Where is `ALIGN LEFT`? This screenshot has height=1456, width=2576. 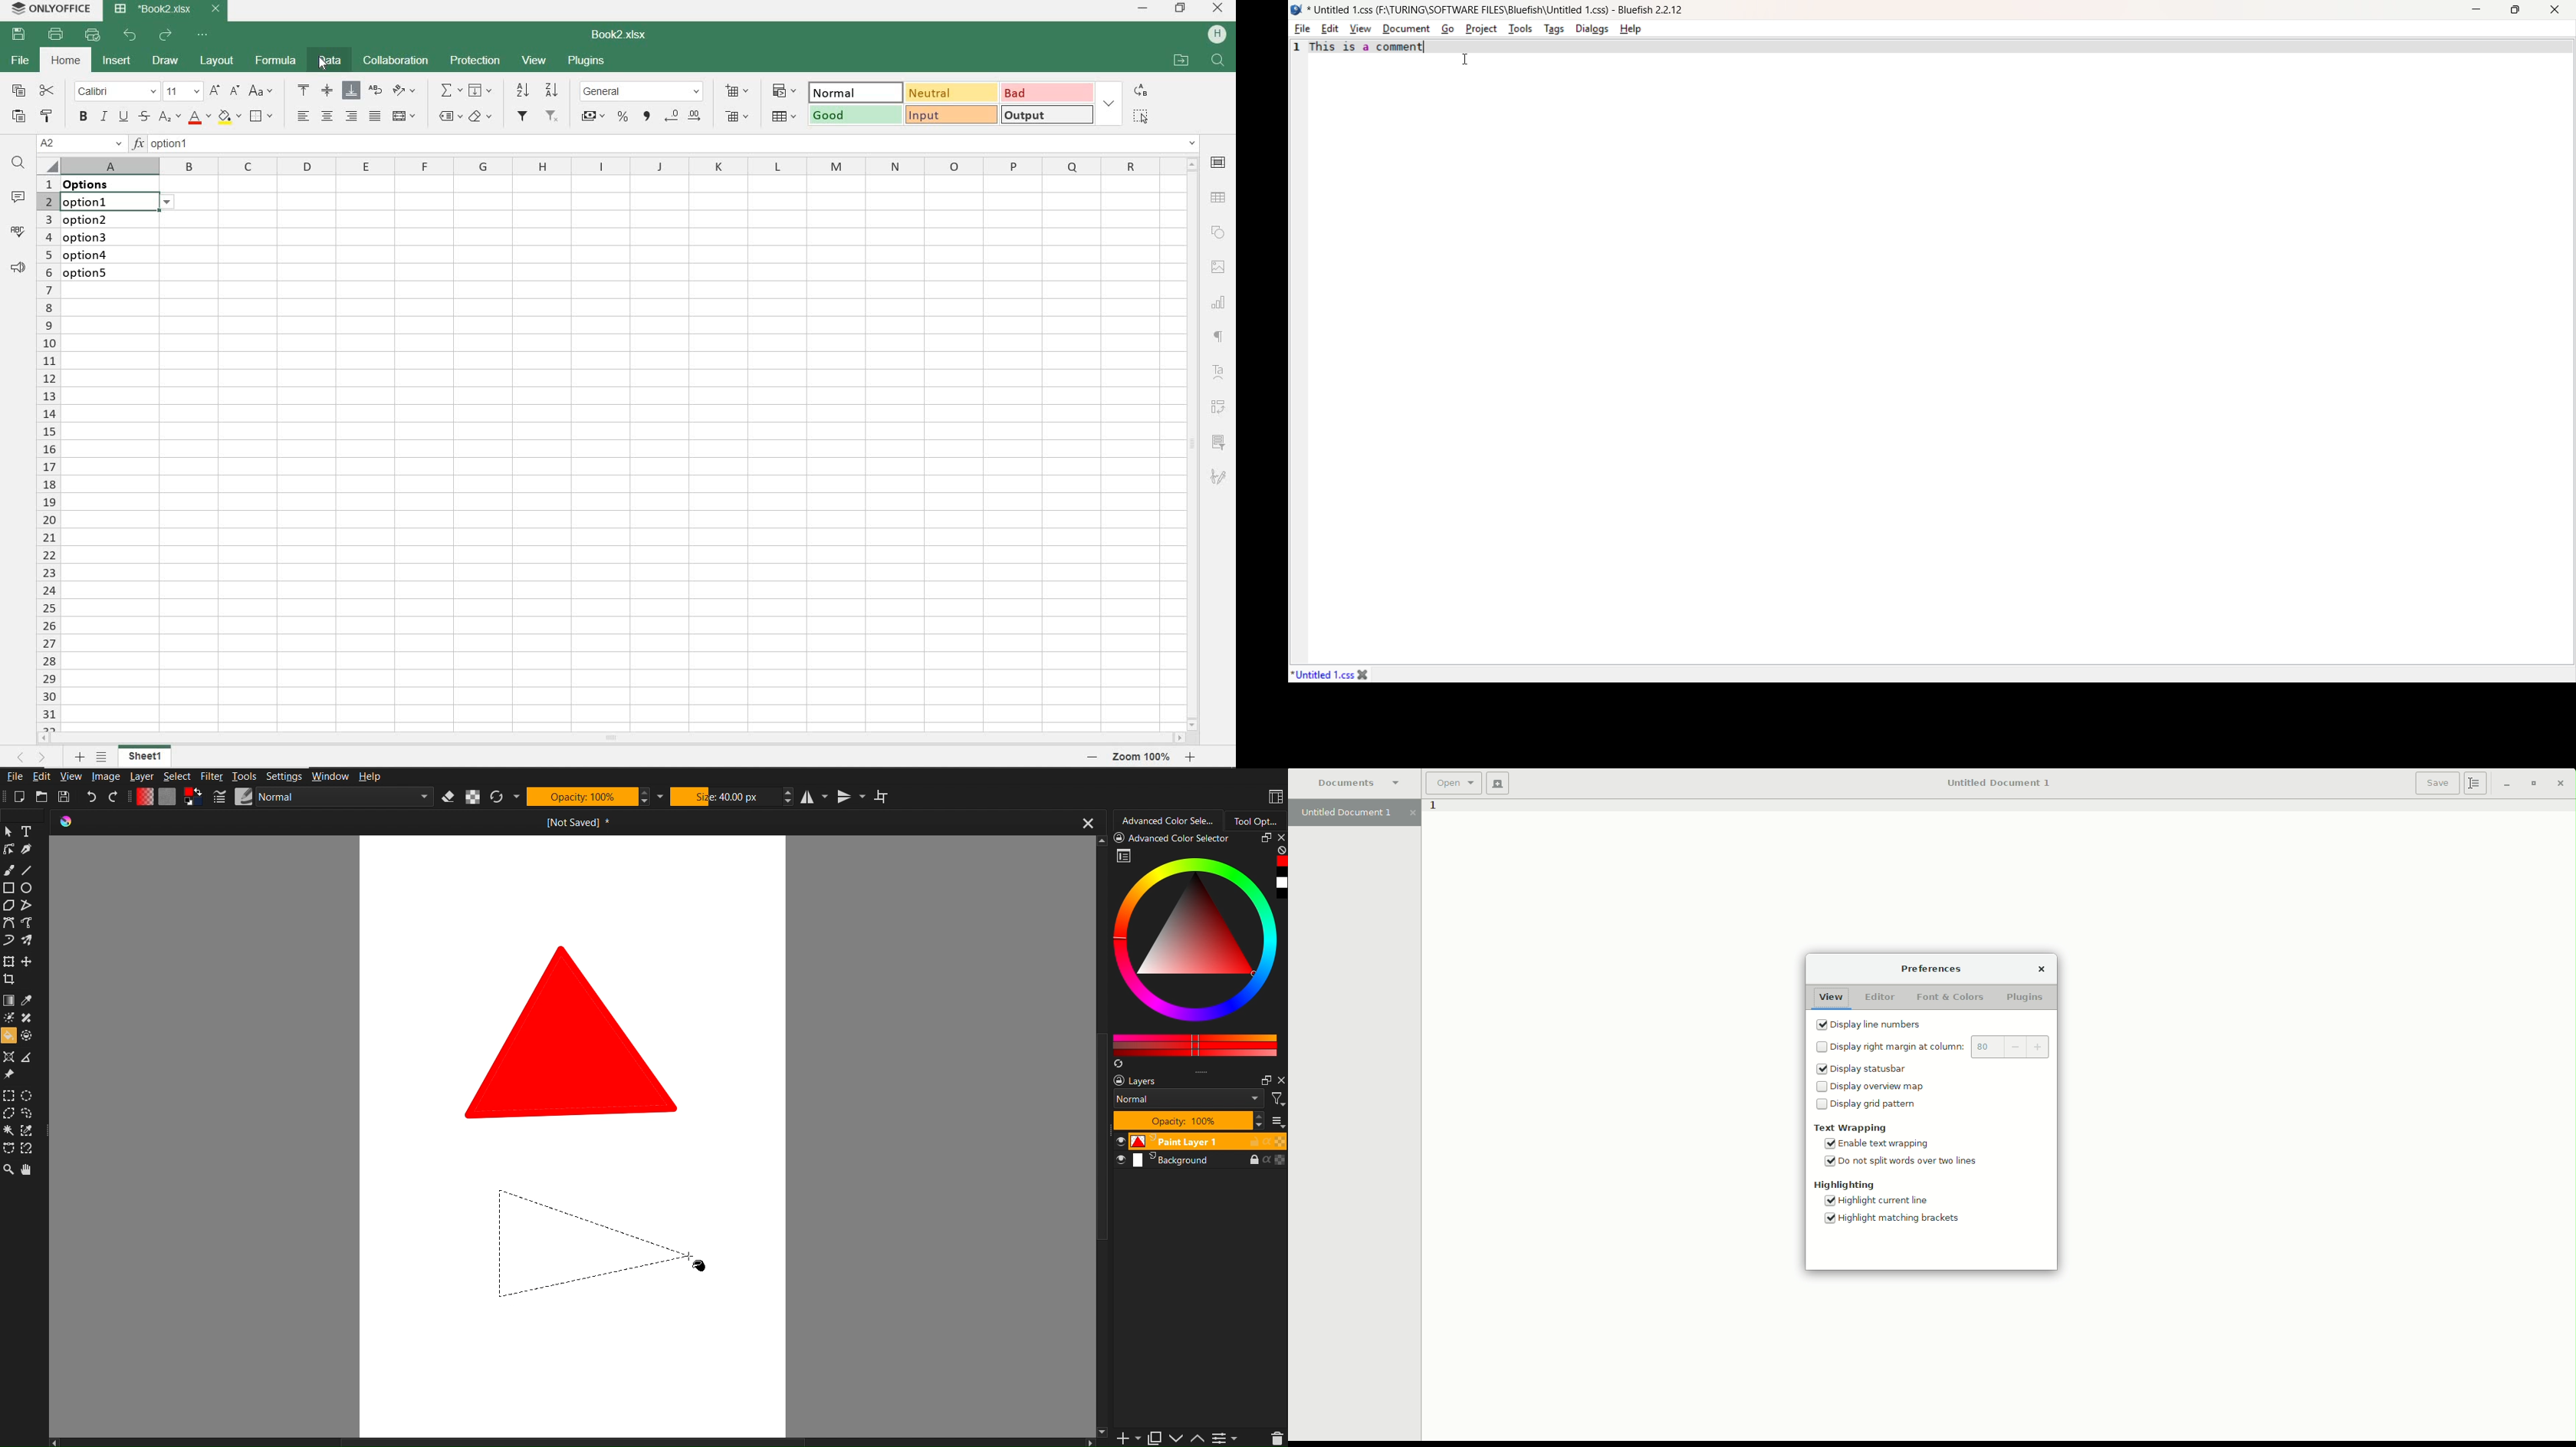
ALIGN LEFT is located at coordinates (304, 116).